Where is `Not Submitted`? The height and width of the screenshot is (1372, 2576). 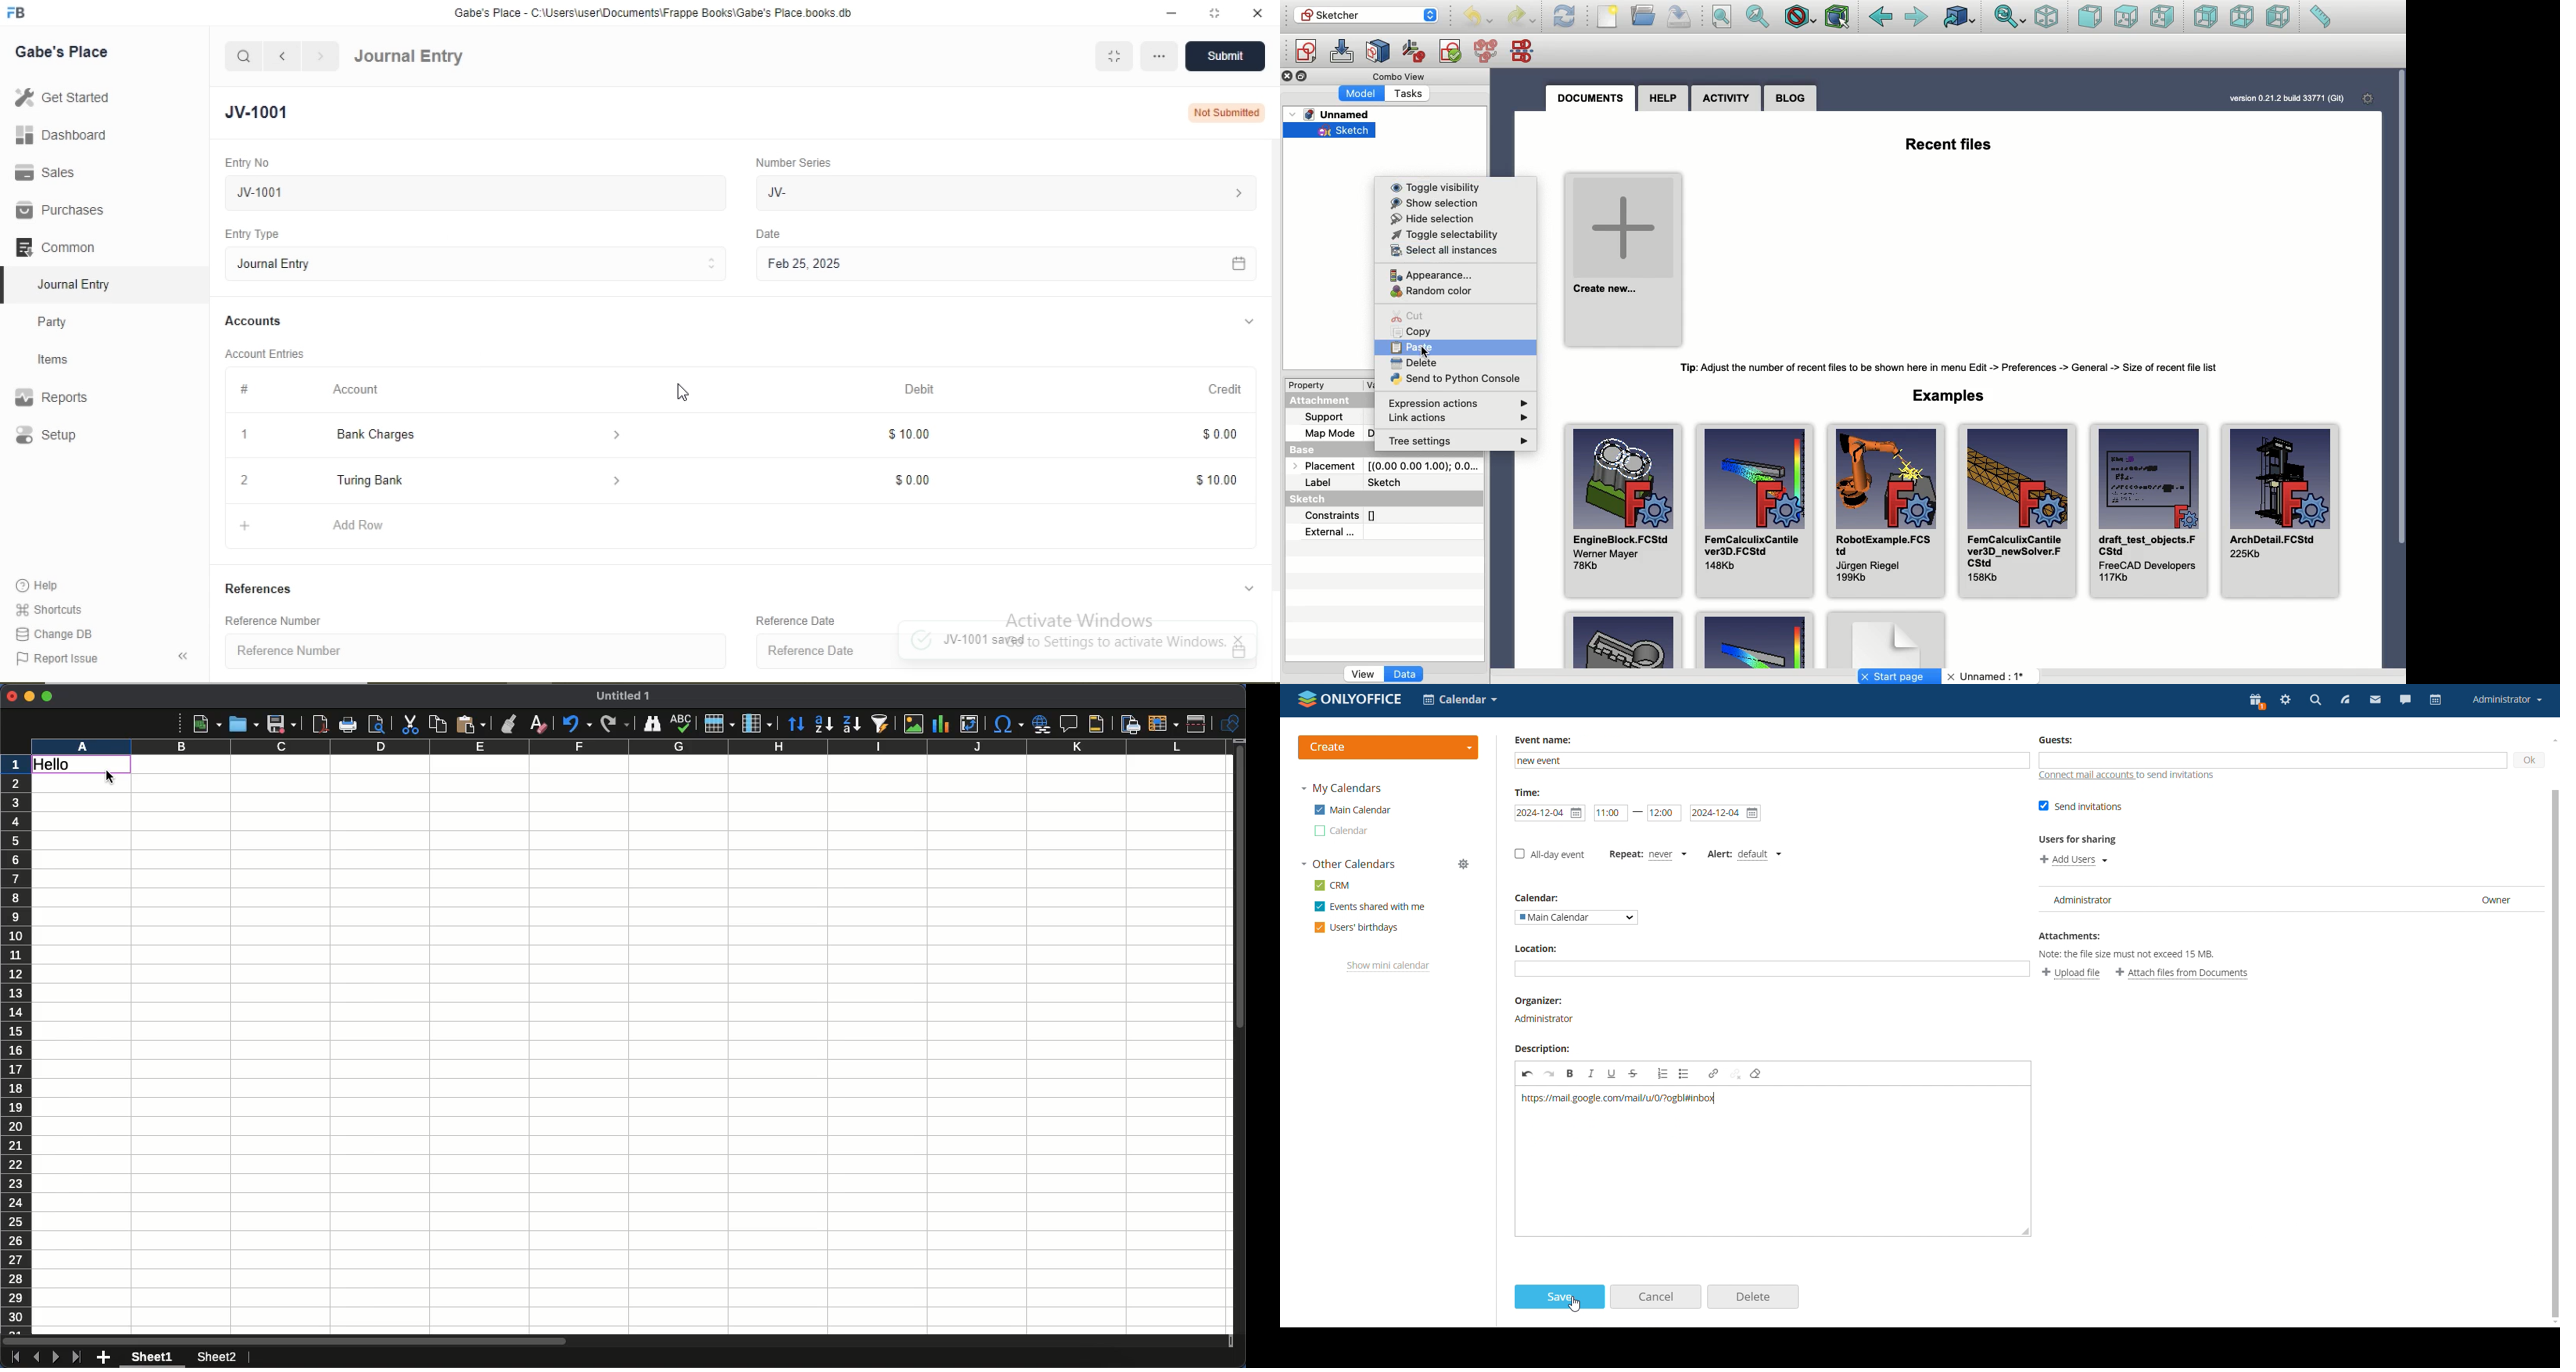
Not Submitted is located at coordinates (1226, 114).